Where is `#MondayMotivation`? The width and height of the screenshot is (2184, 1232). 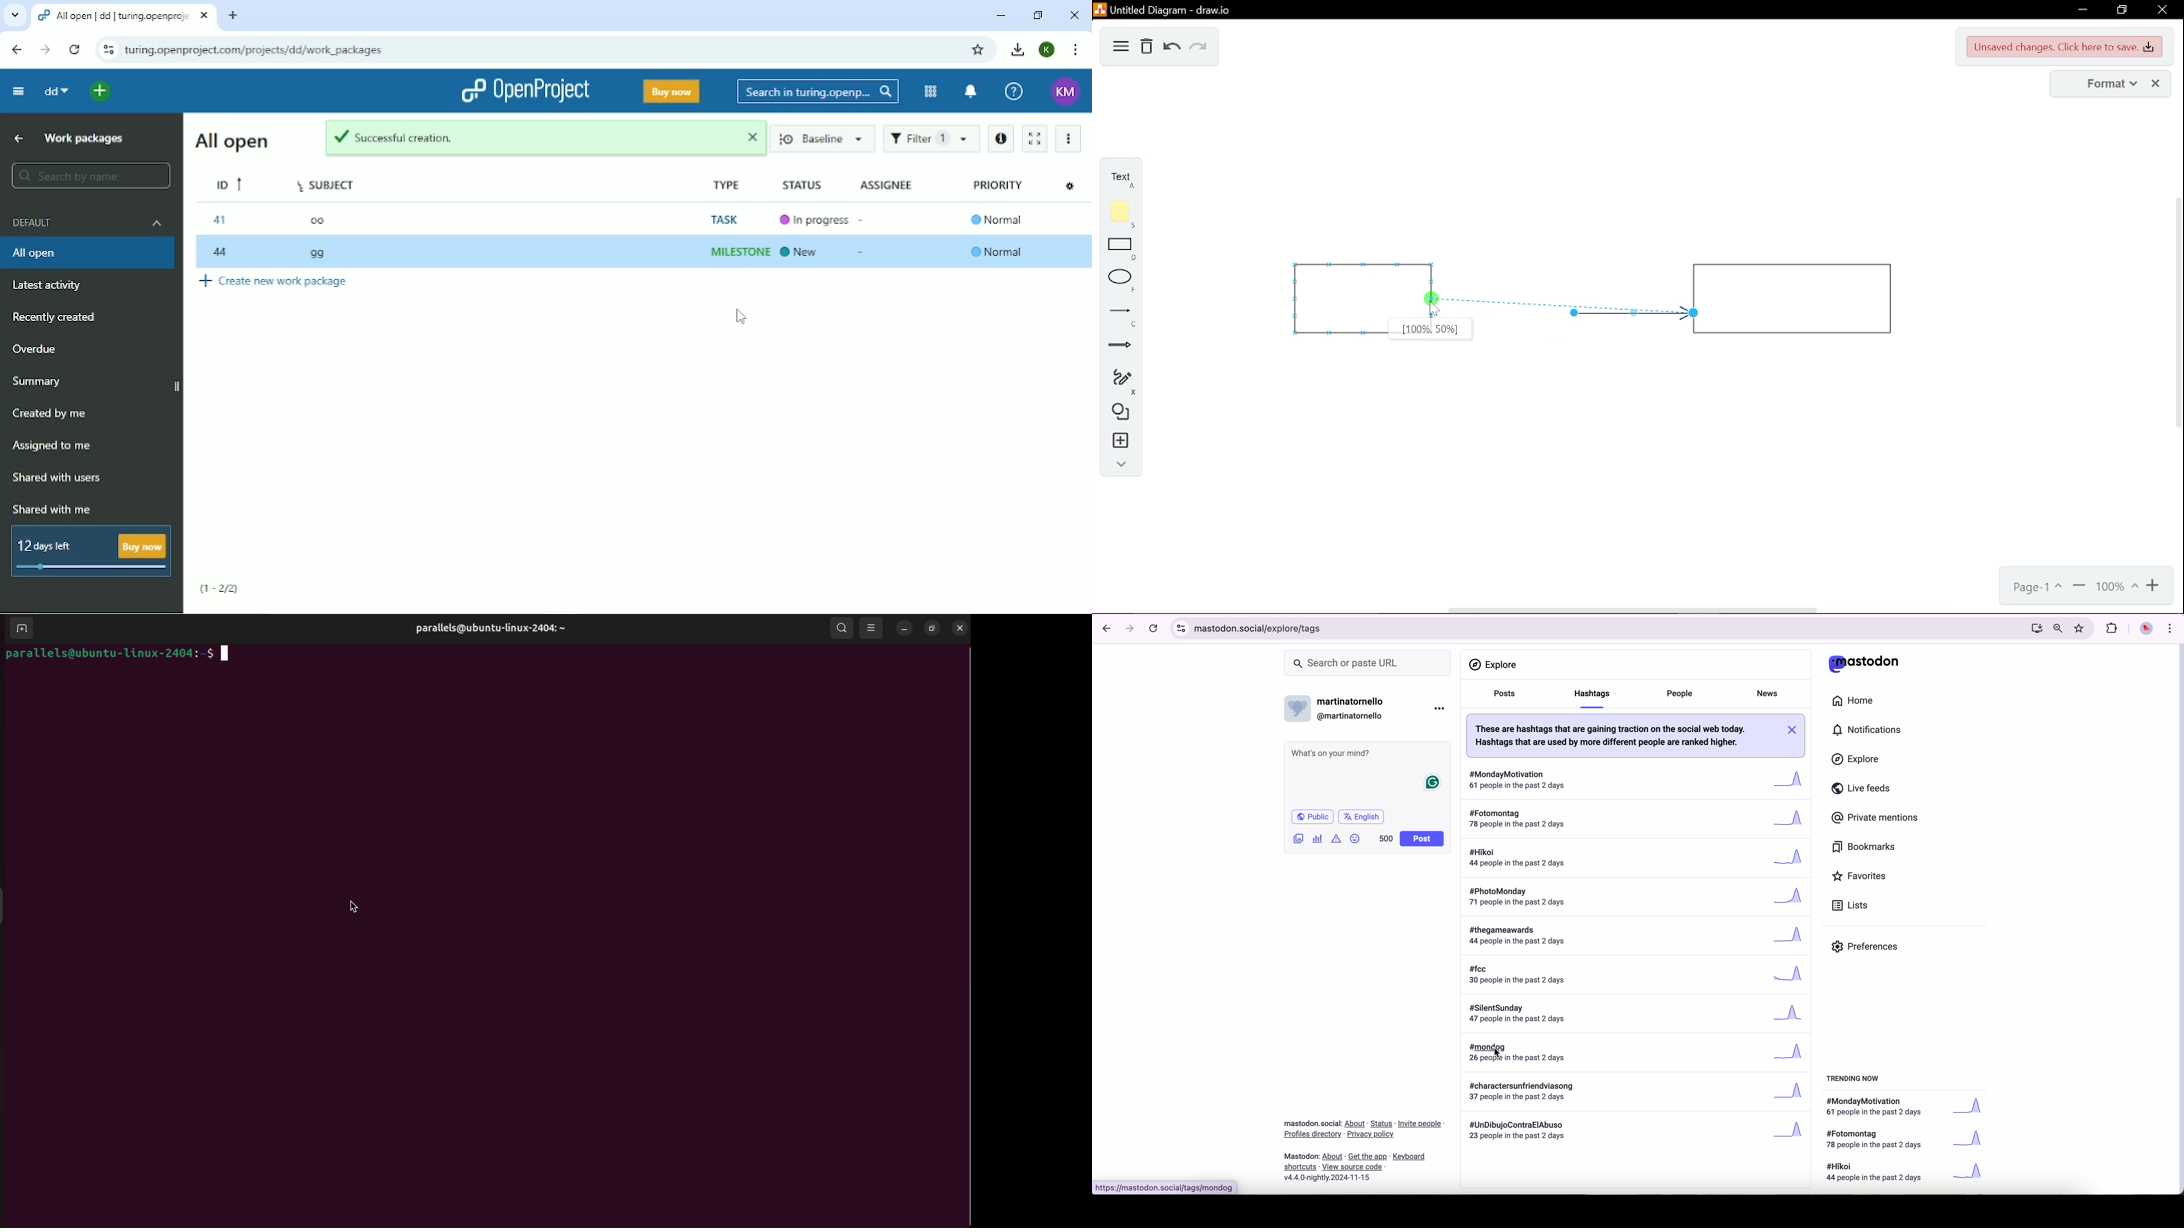 #MondayMotivation is located at coordinates (1636, 776).